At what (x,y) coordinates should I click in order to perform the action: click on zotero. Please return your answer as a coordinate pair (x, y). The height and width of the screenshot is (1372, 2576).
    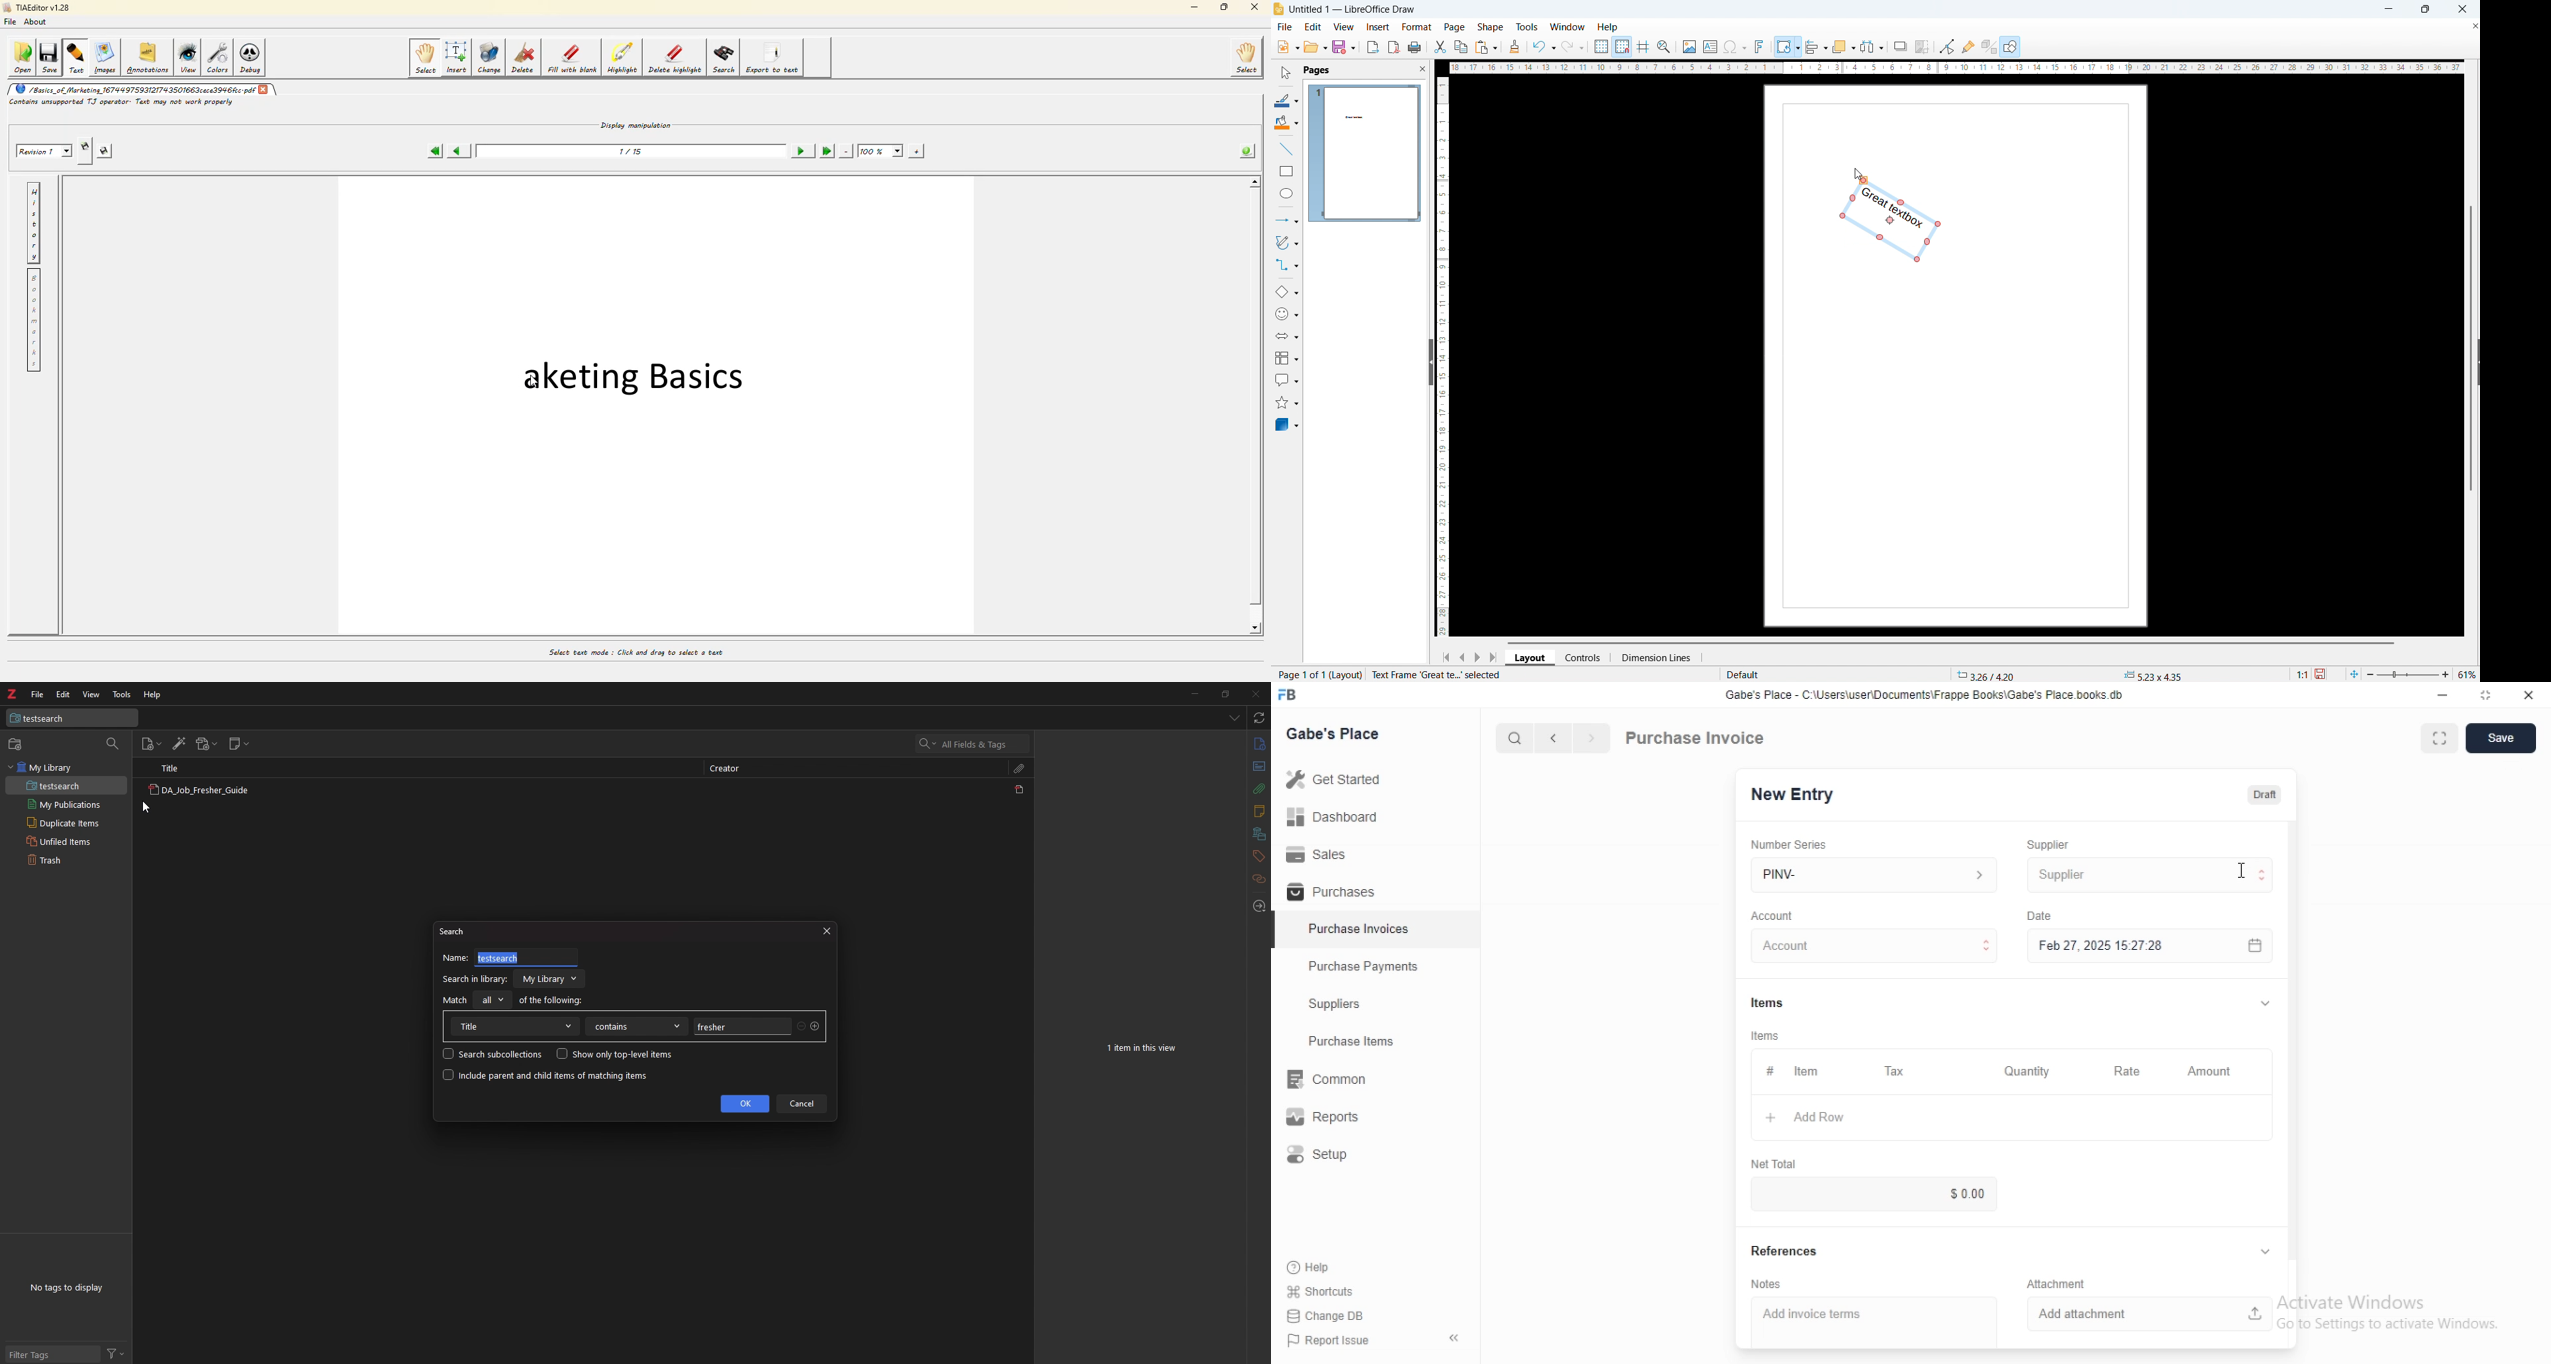
    Looking at the image, I should click on (11, 694).